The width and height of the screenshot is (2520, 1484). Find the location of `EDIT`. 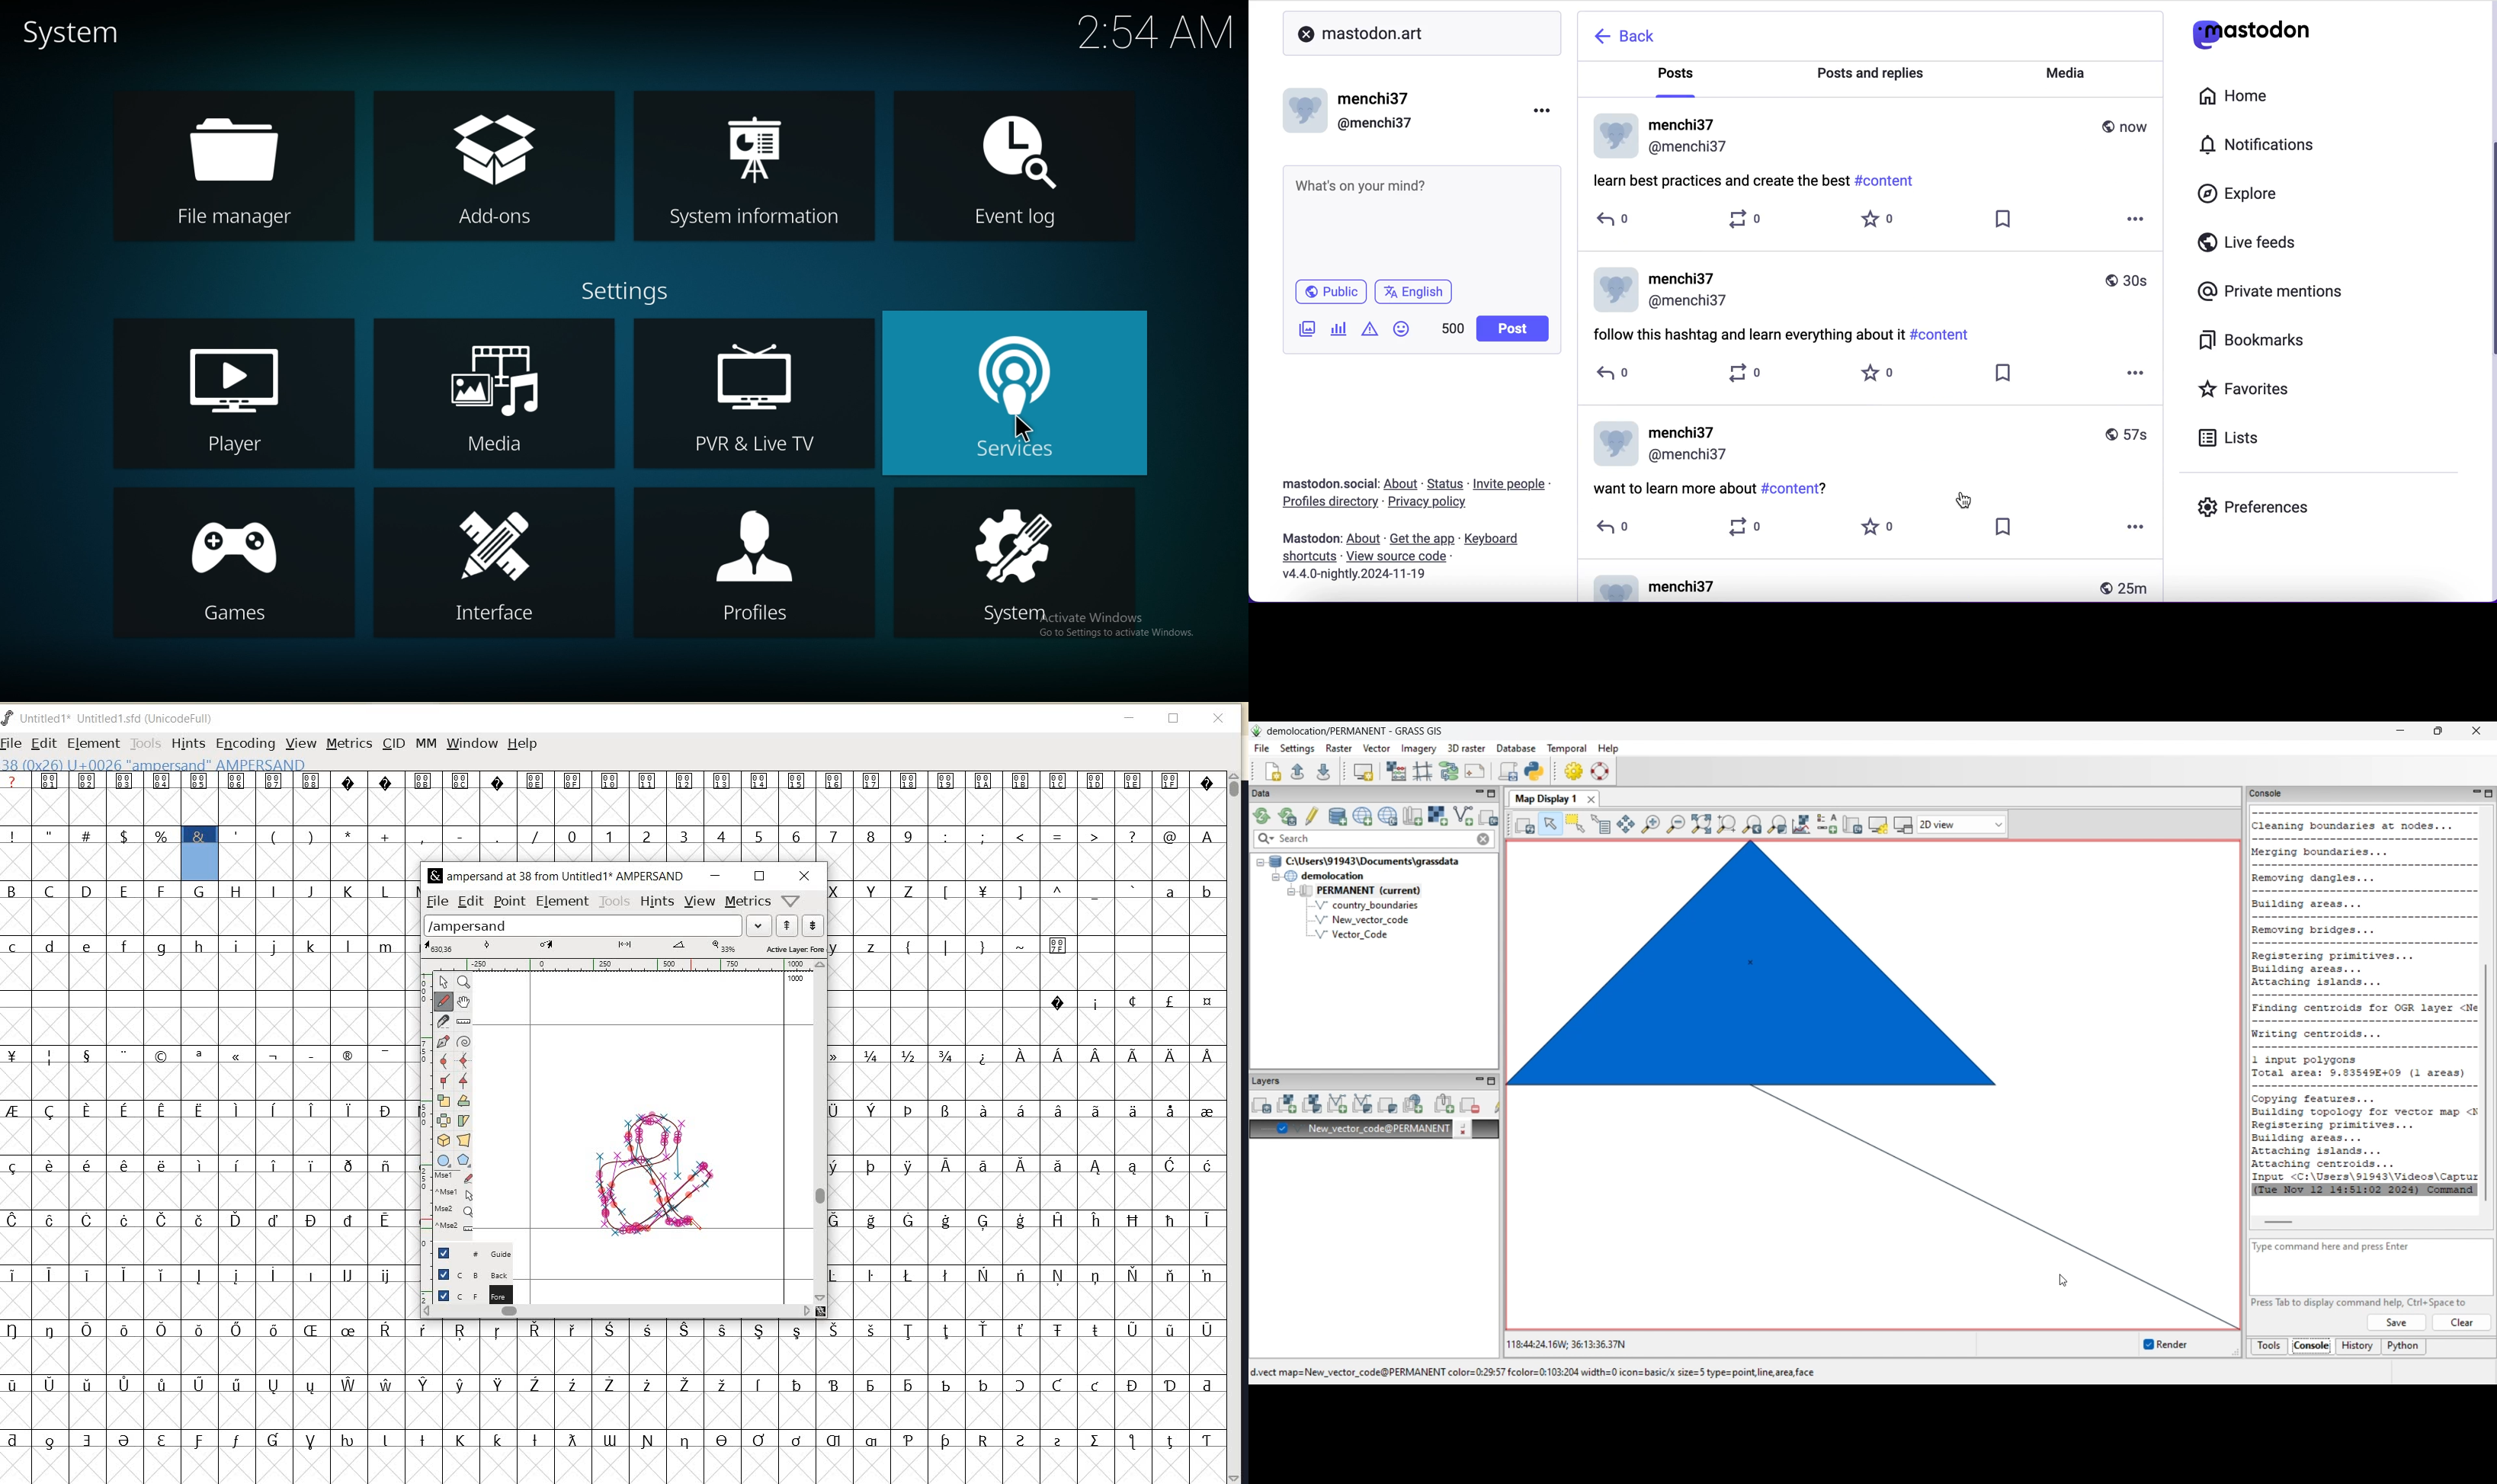

EDIT is located at coordinates (41, 742).